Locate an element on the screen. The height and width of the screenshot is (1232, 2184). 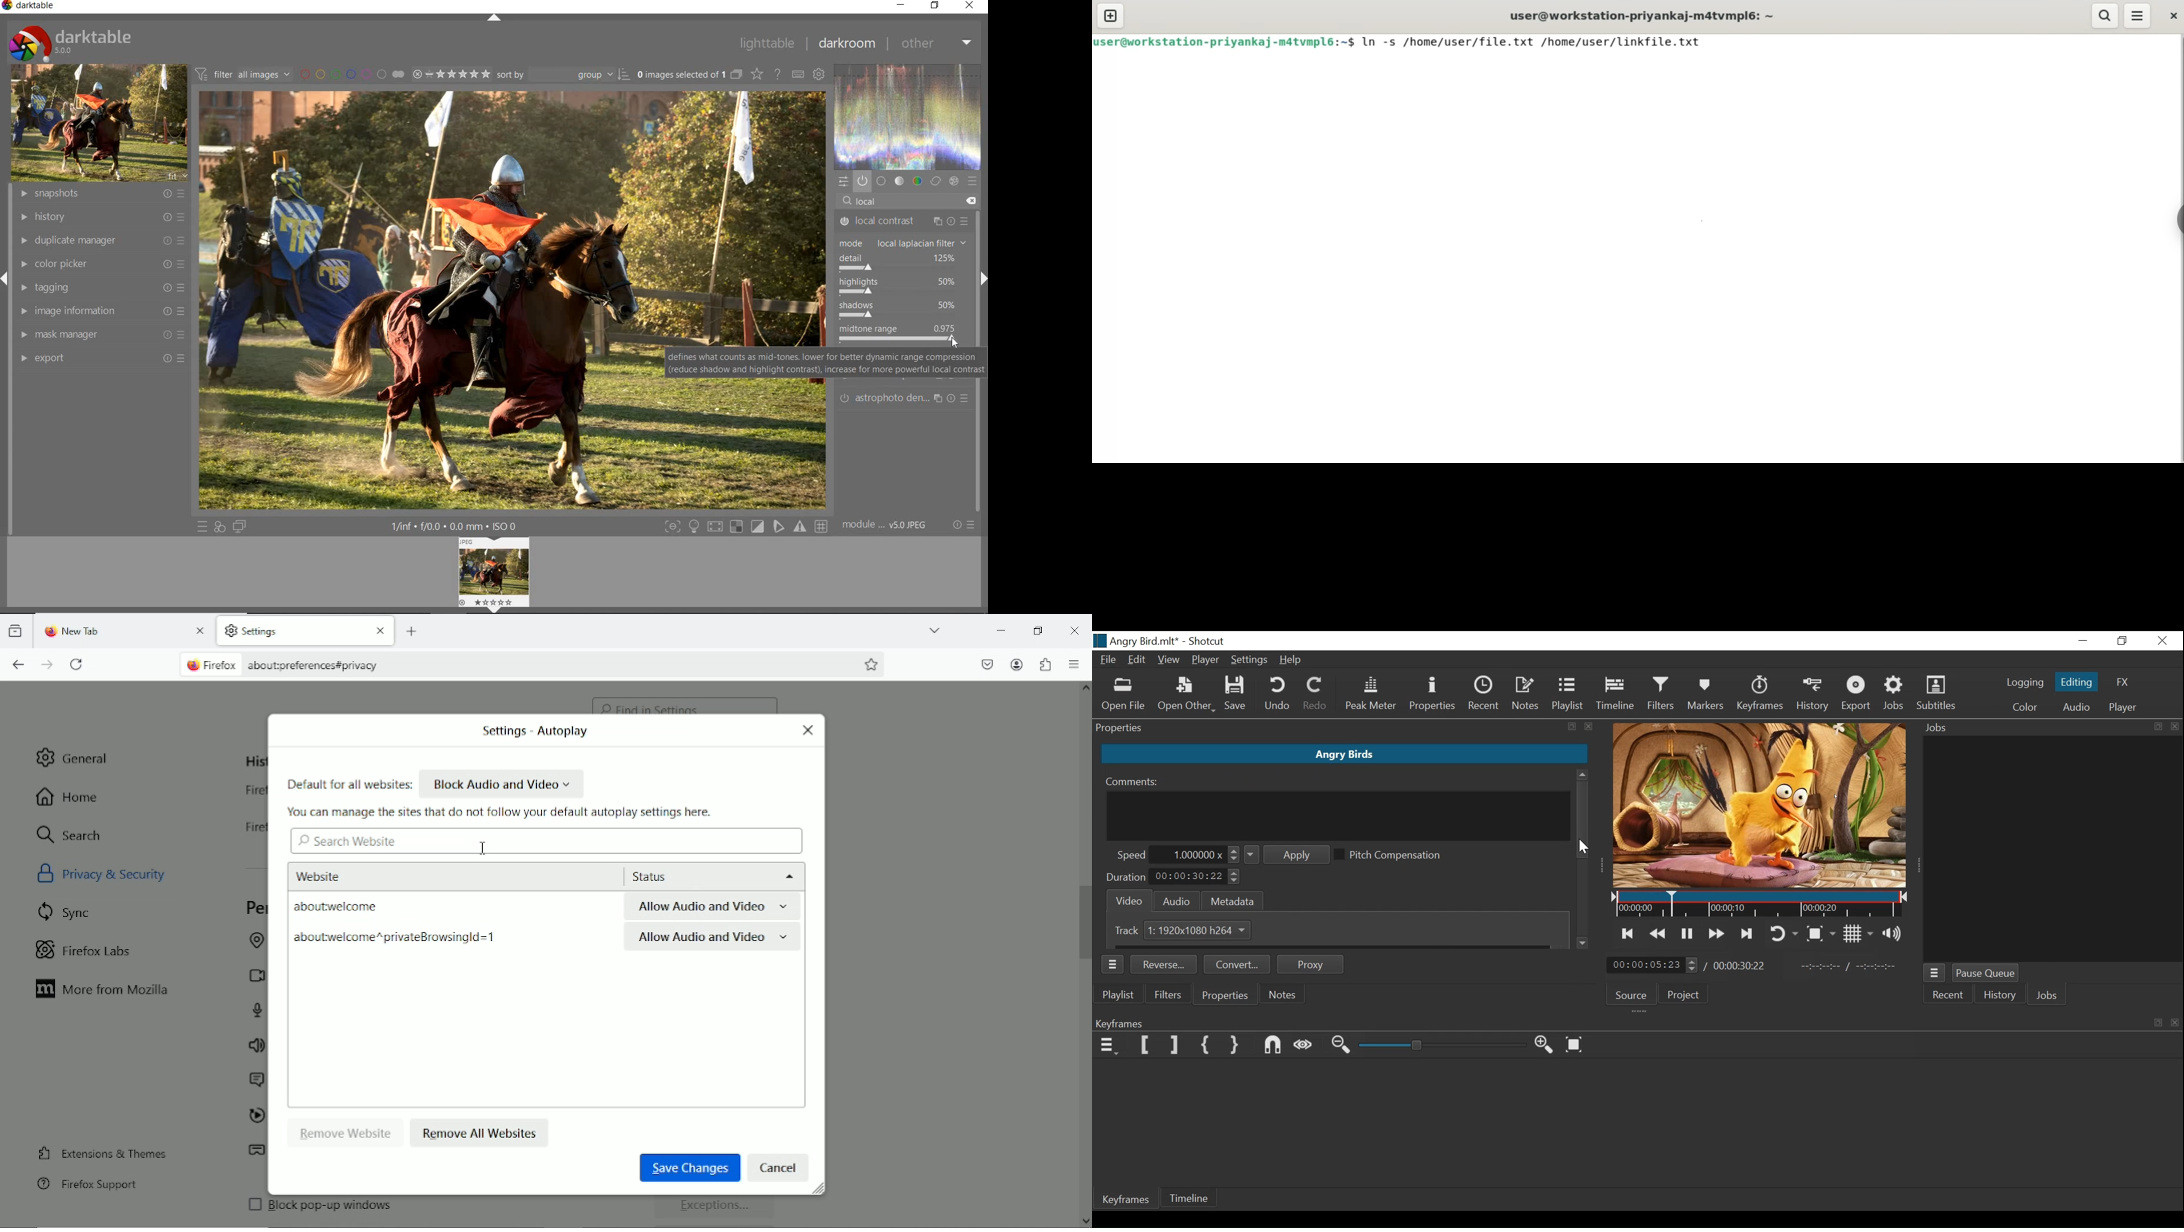
close is located at coordinates (808, 730).